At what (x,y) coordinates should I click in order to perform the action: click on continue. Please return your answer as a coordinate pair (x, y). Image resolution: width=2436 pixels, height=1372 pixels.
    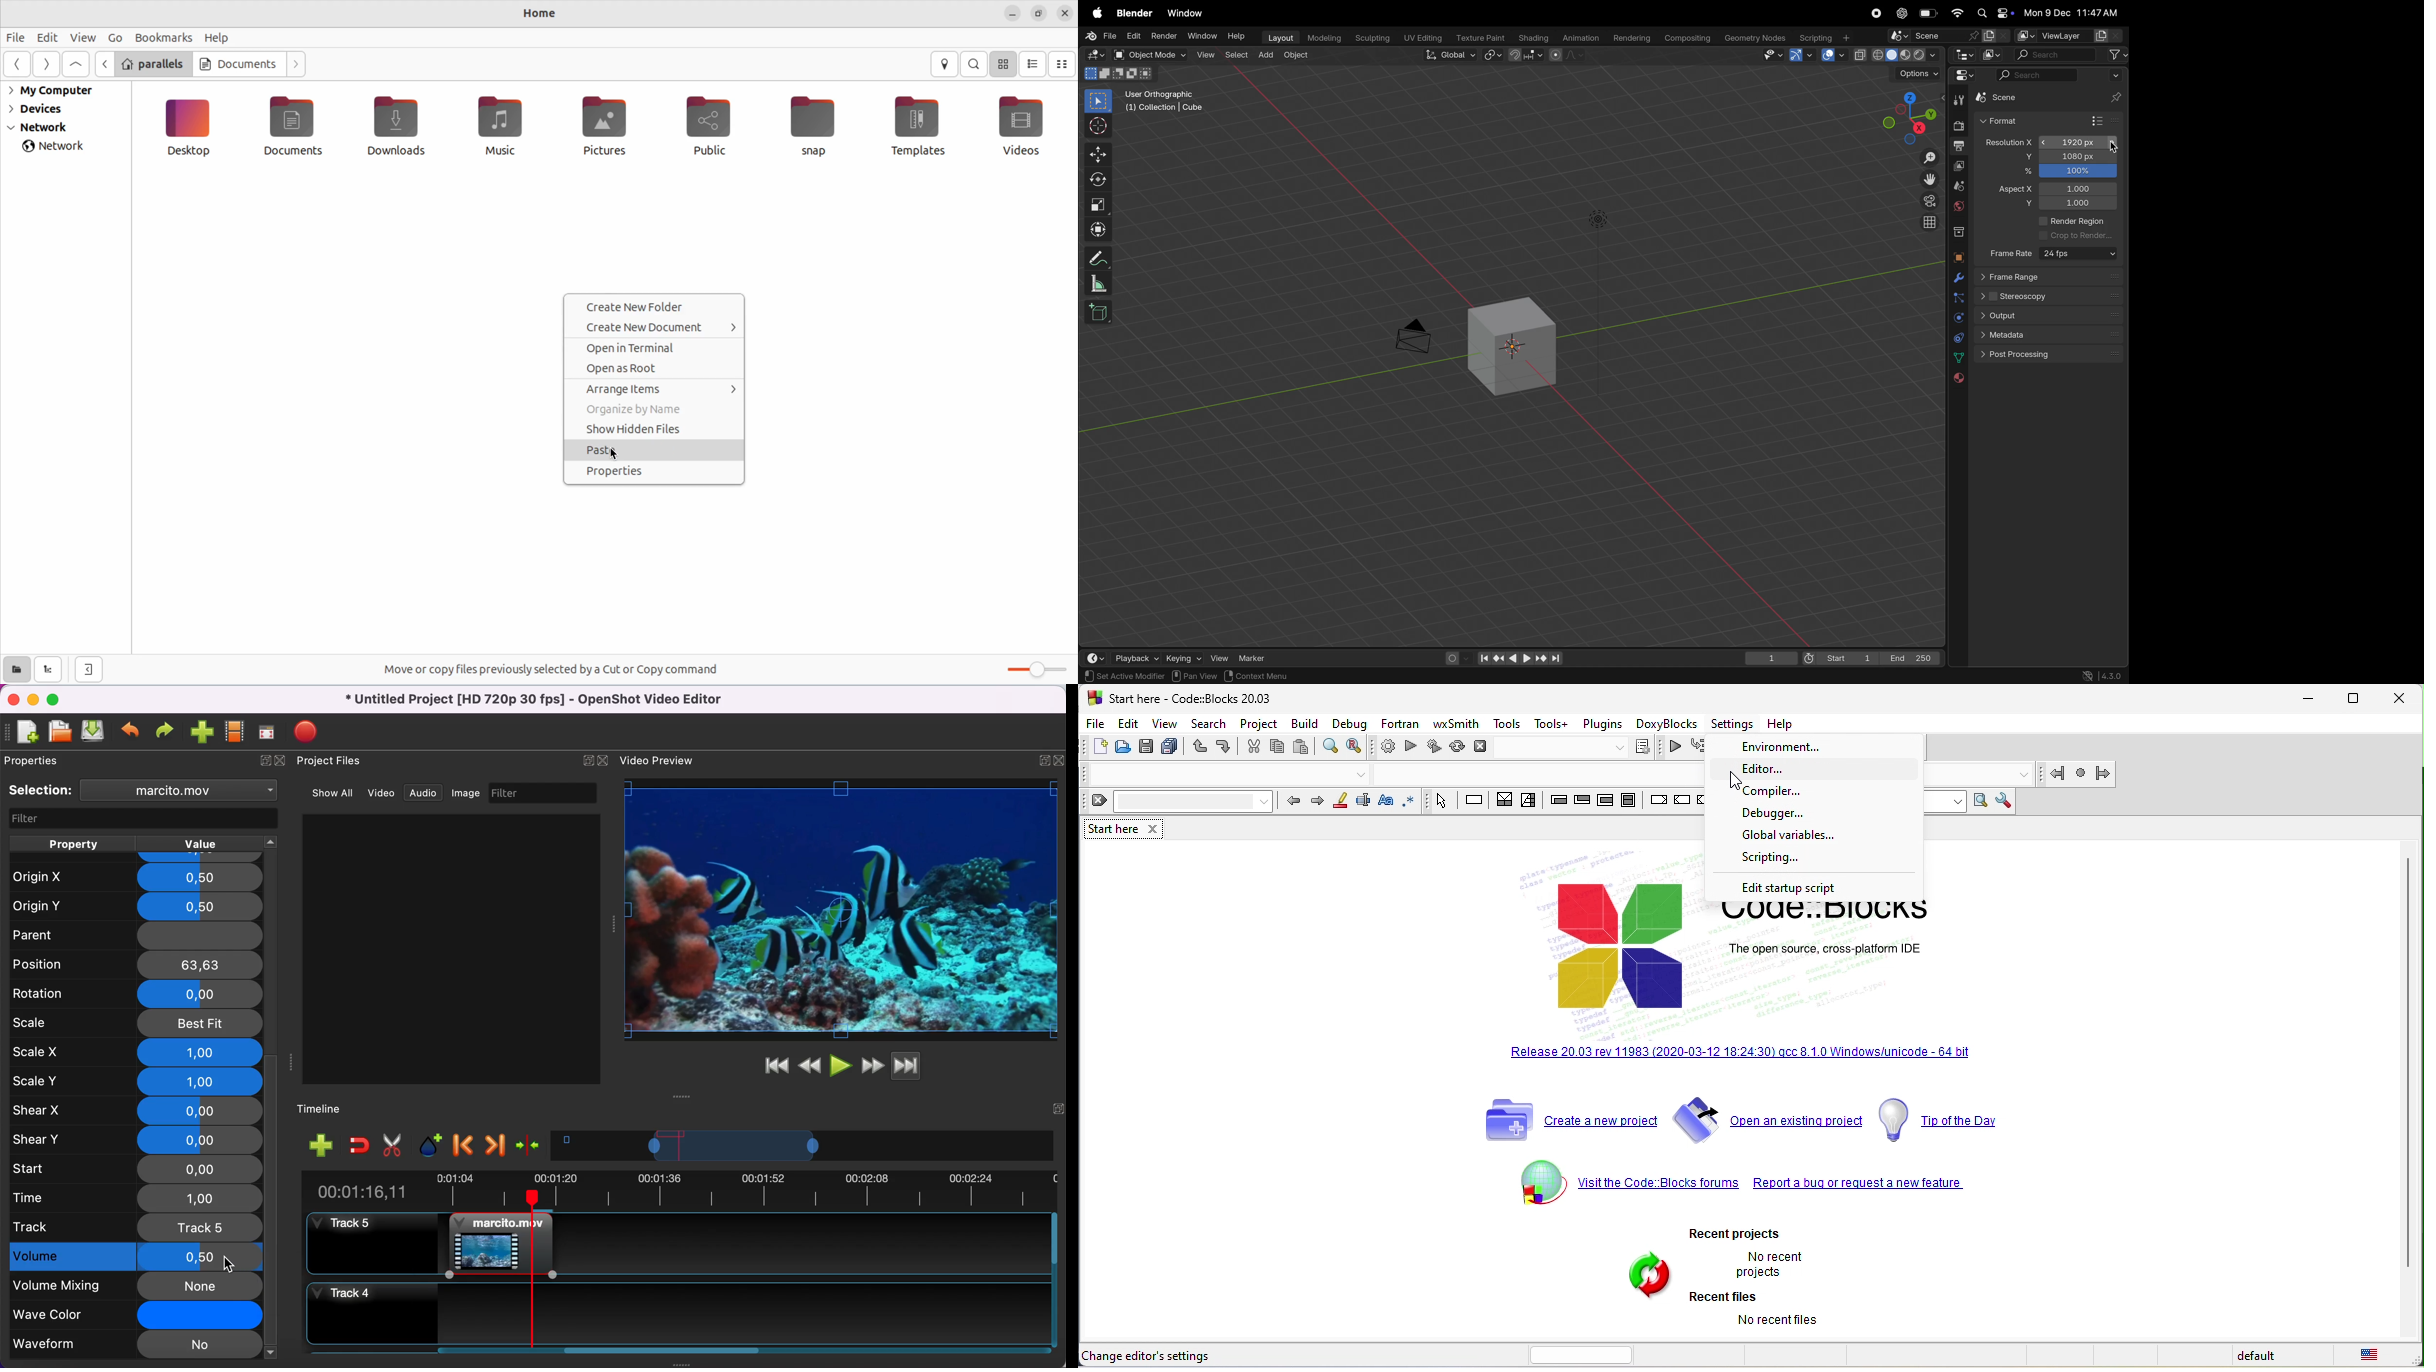
    Looking at the image, I should click on (1687, 803).